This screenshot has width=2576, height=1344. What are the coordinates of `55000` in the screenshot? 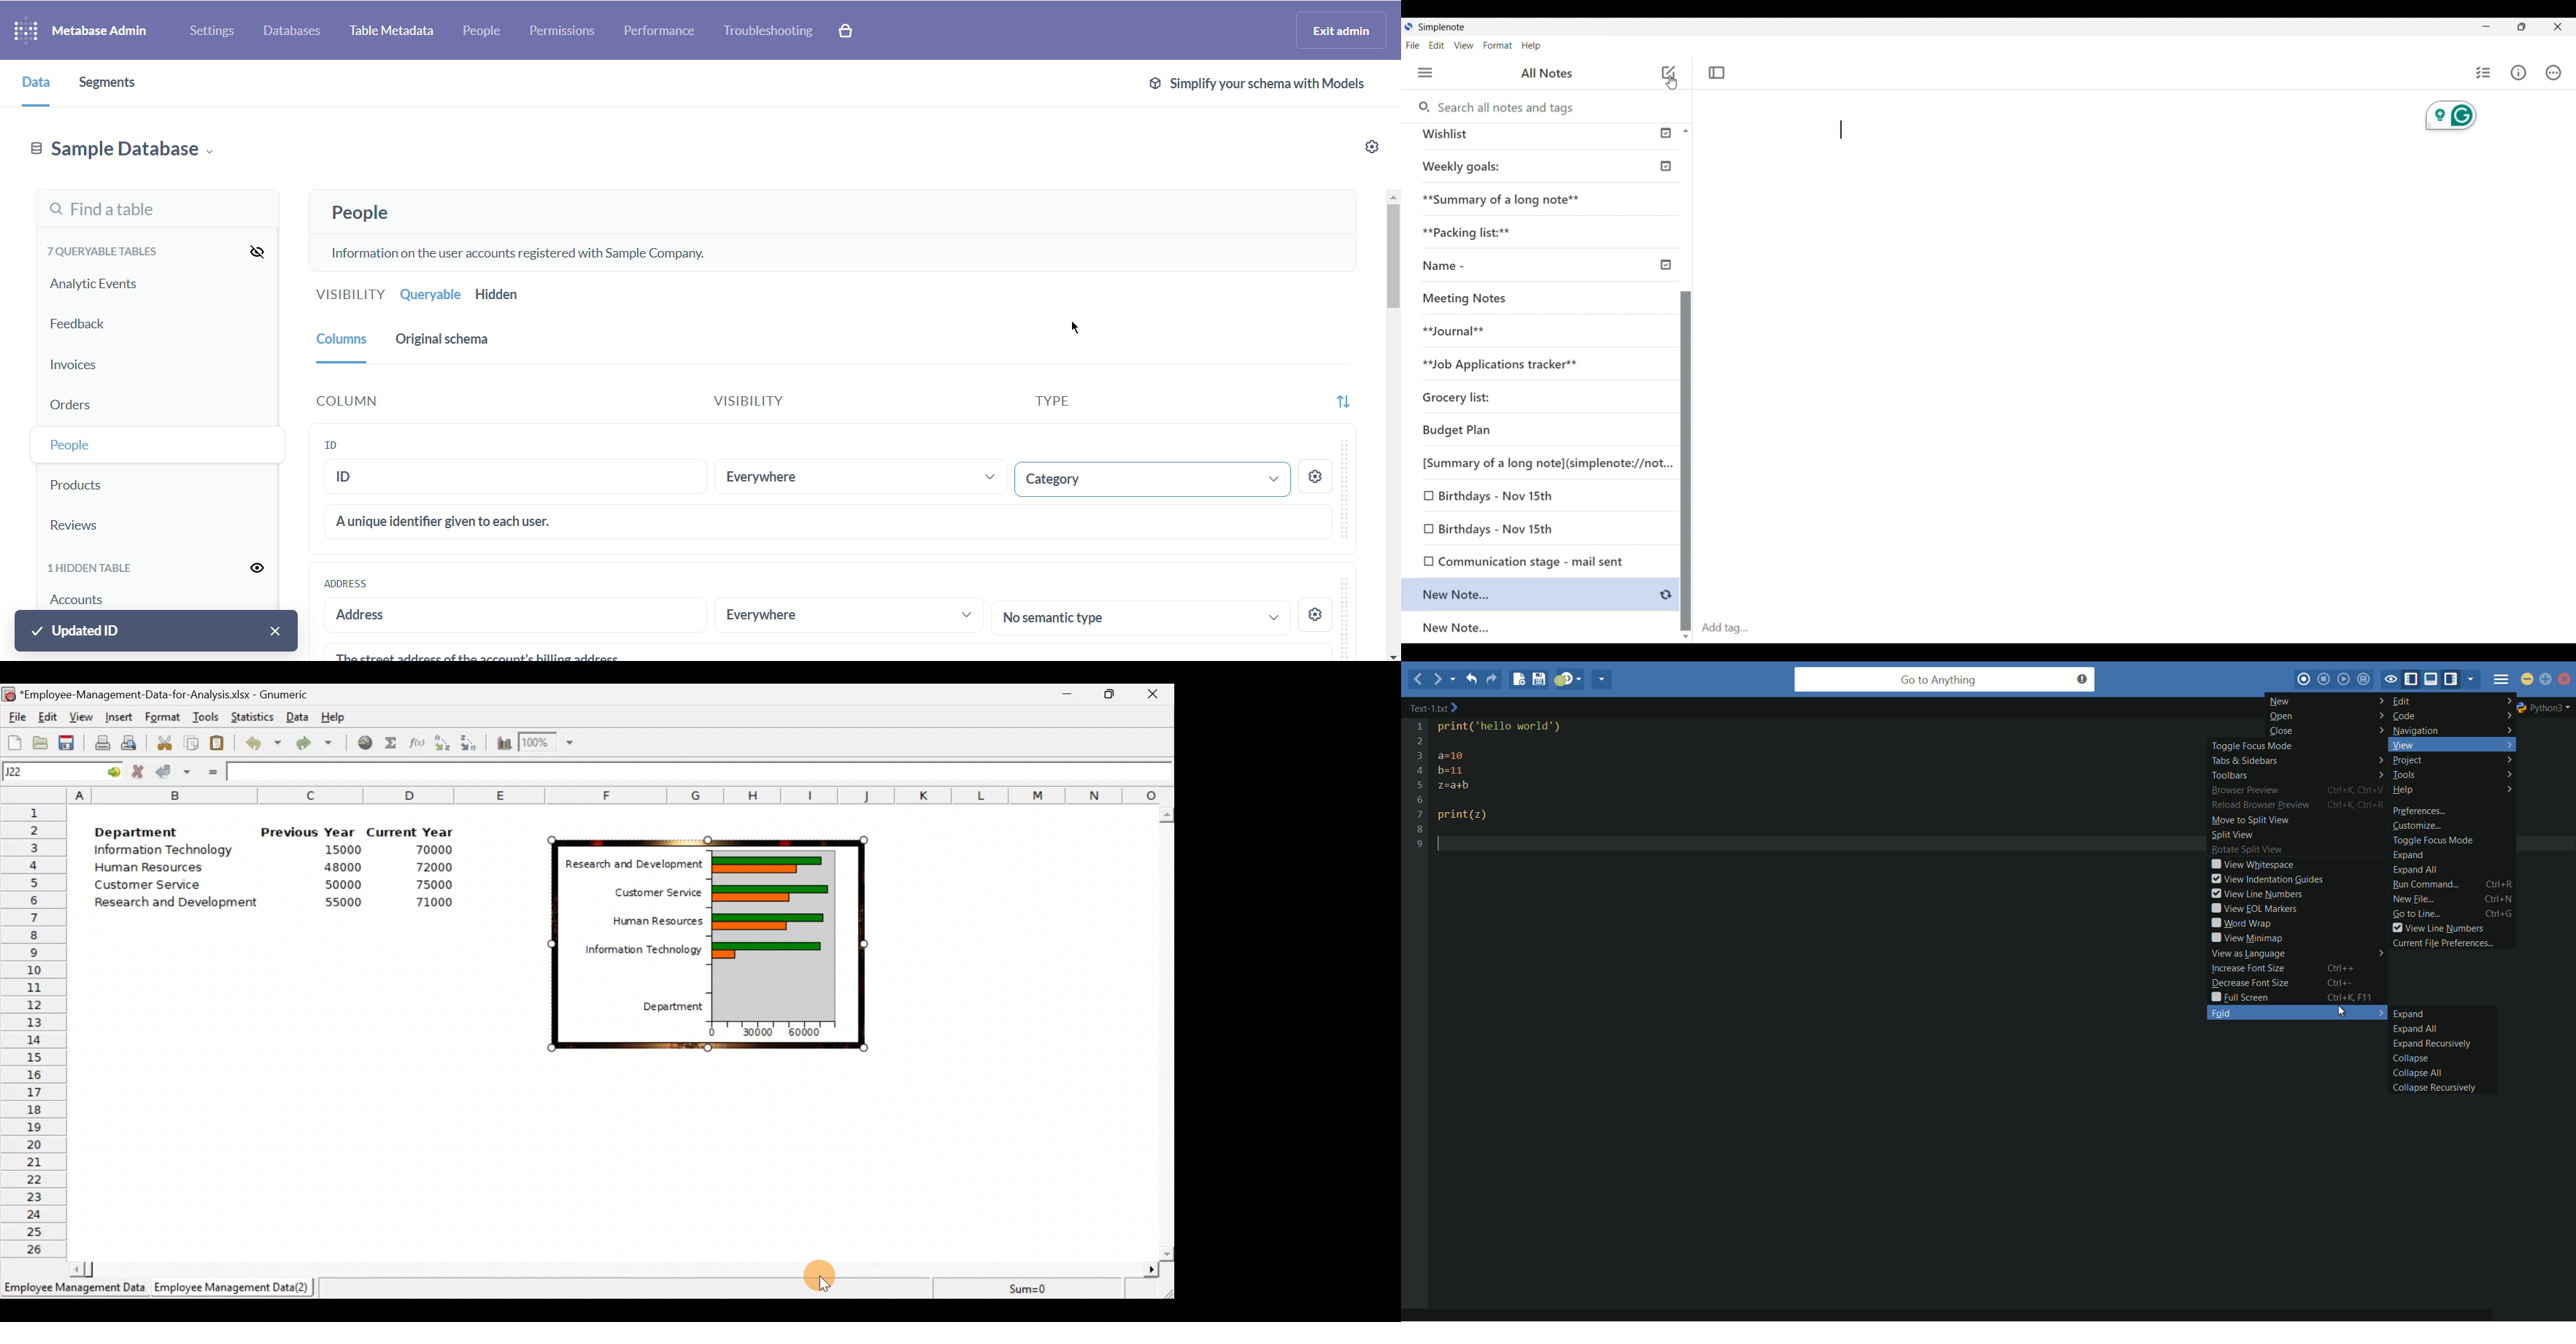 It's located at (342, 903).